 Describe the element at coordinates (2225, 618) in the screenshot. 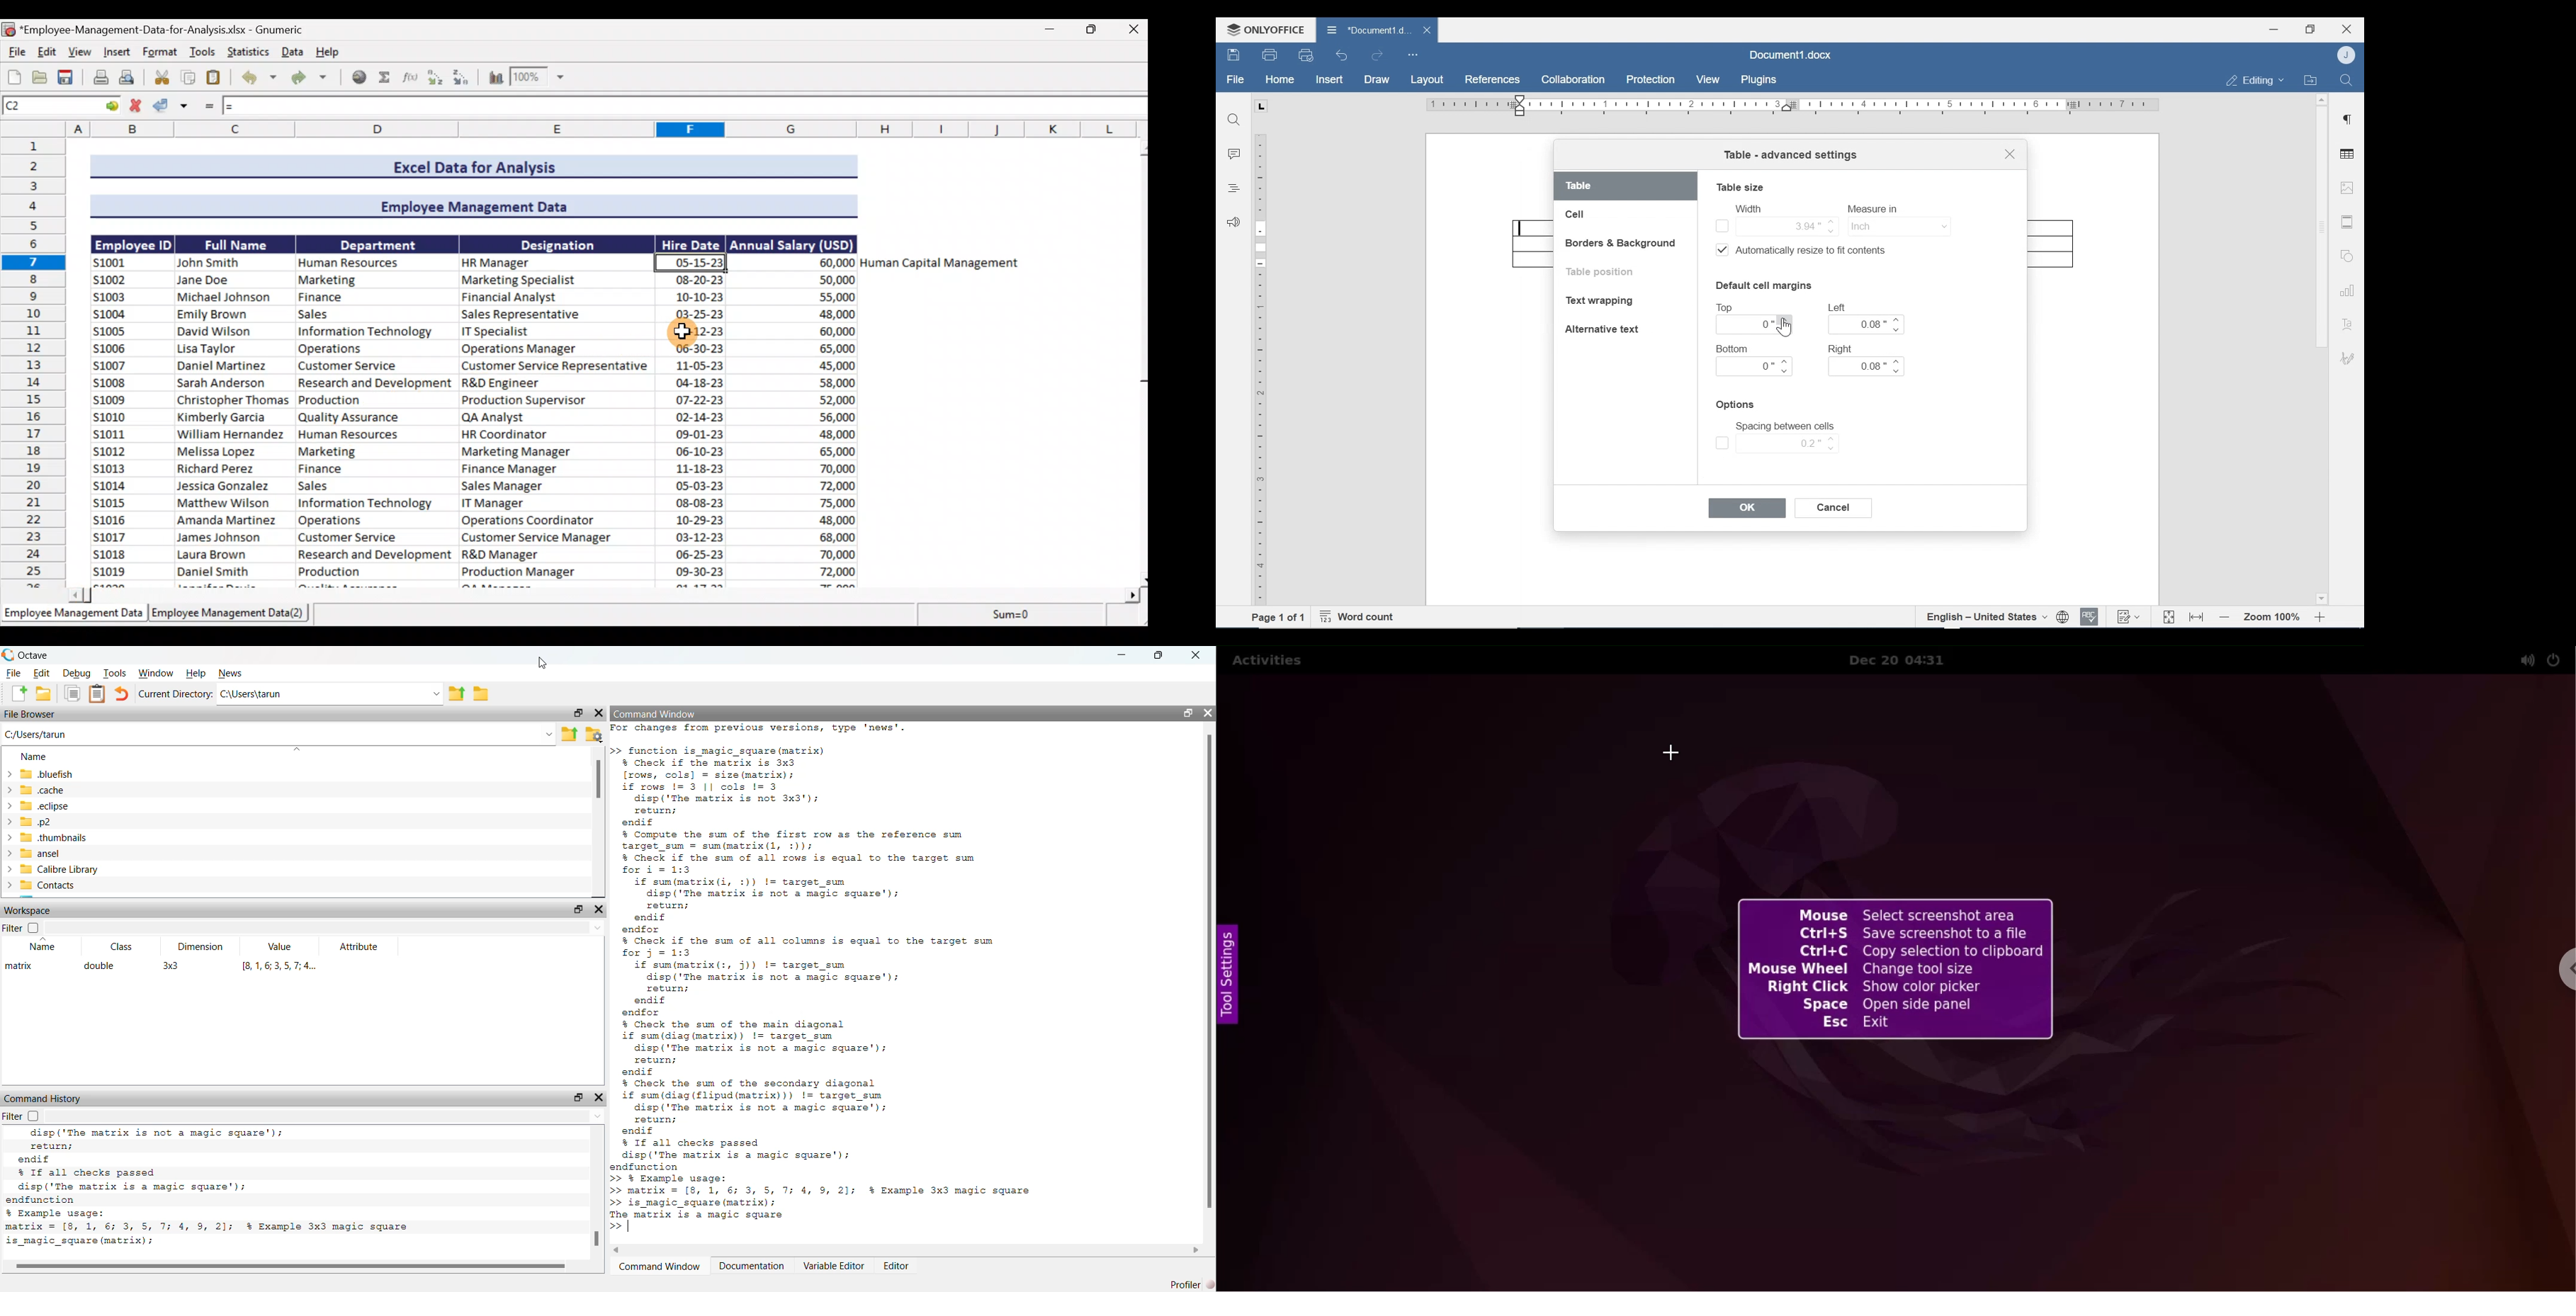

I see `Zoom out` at that location.